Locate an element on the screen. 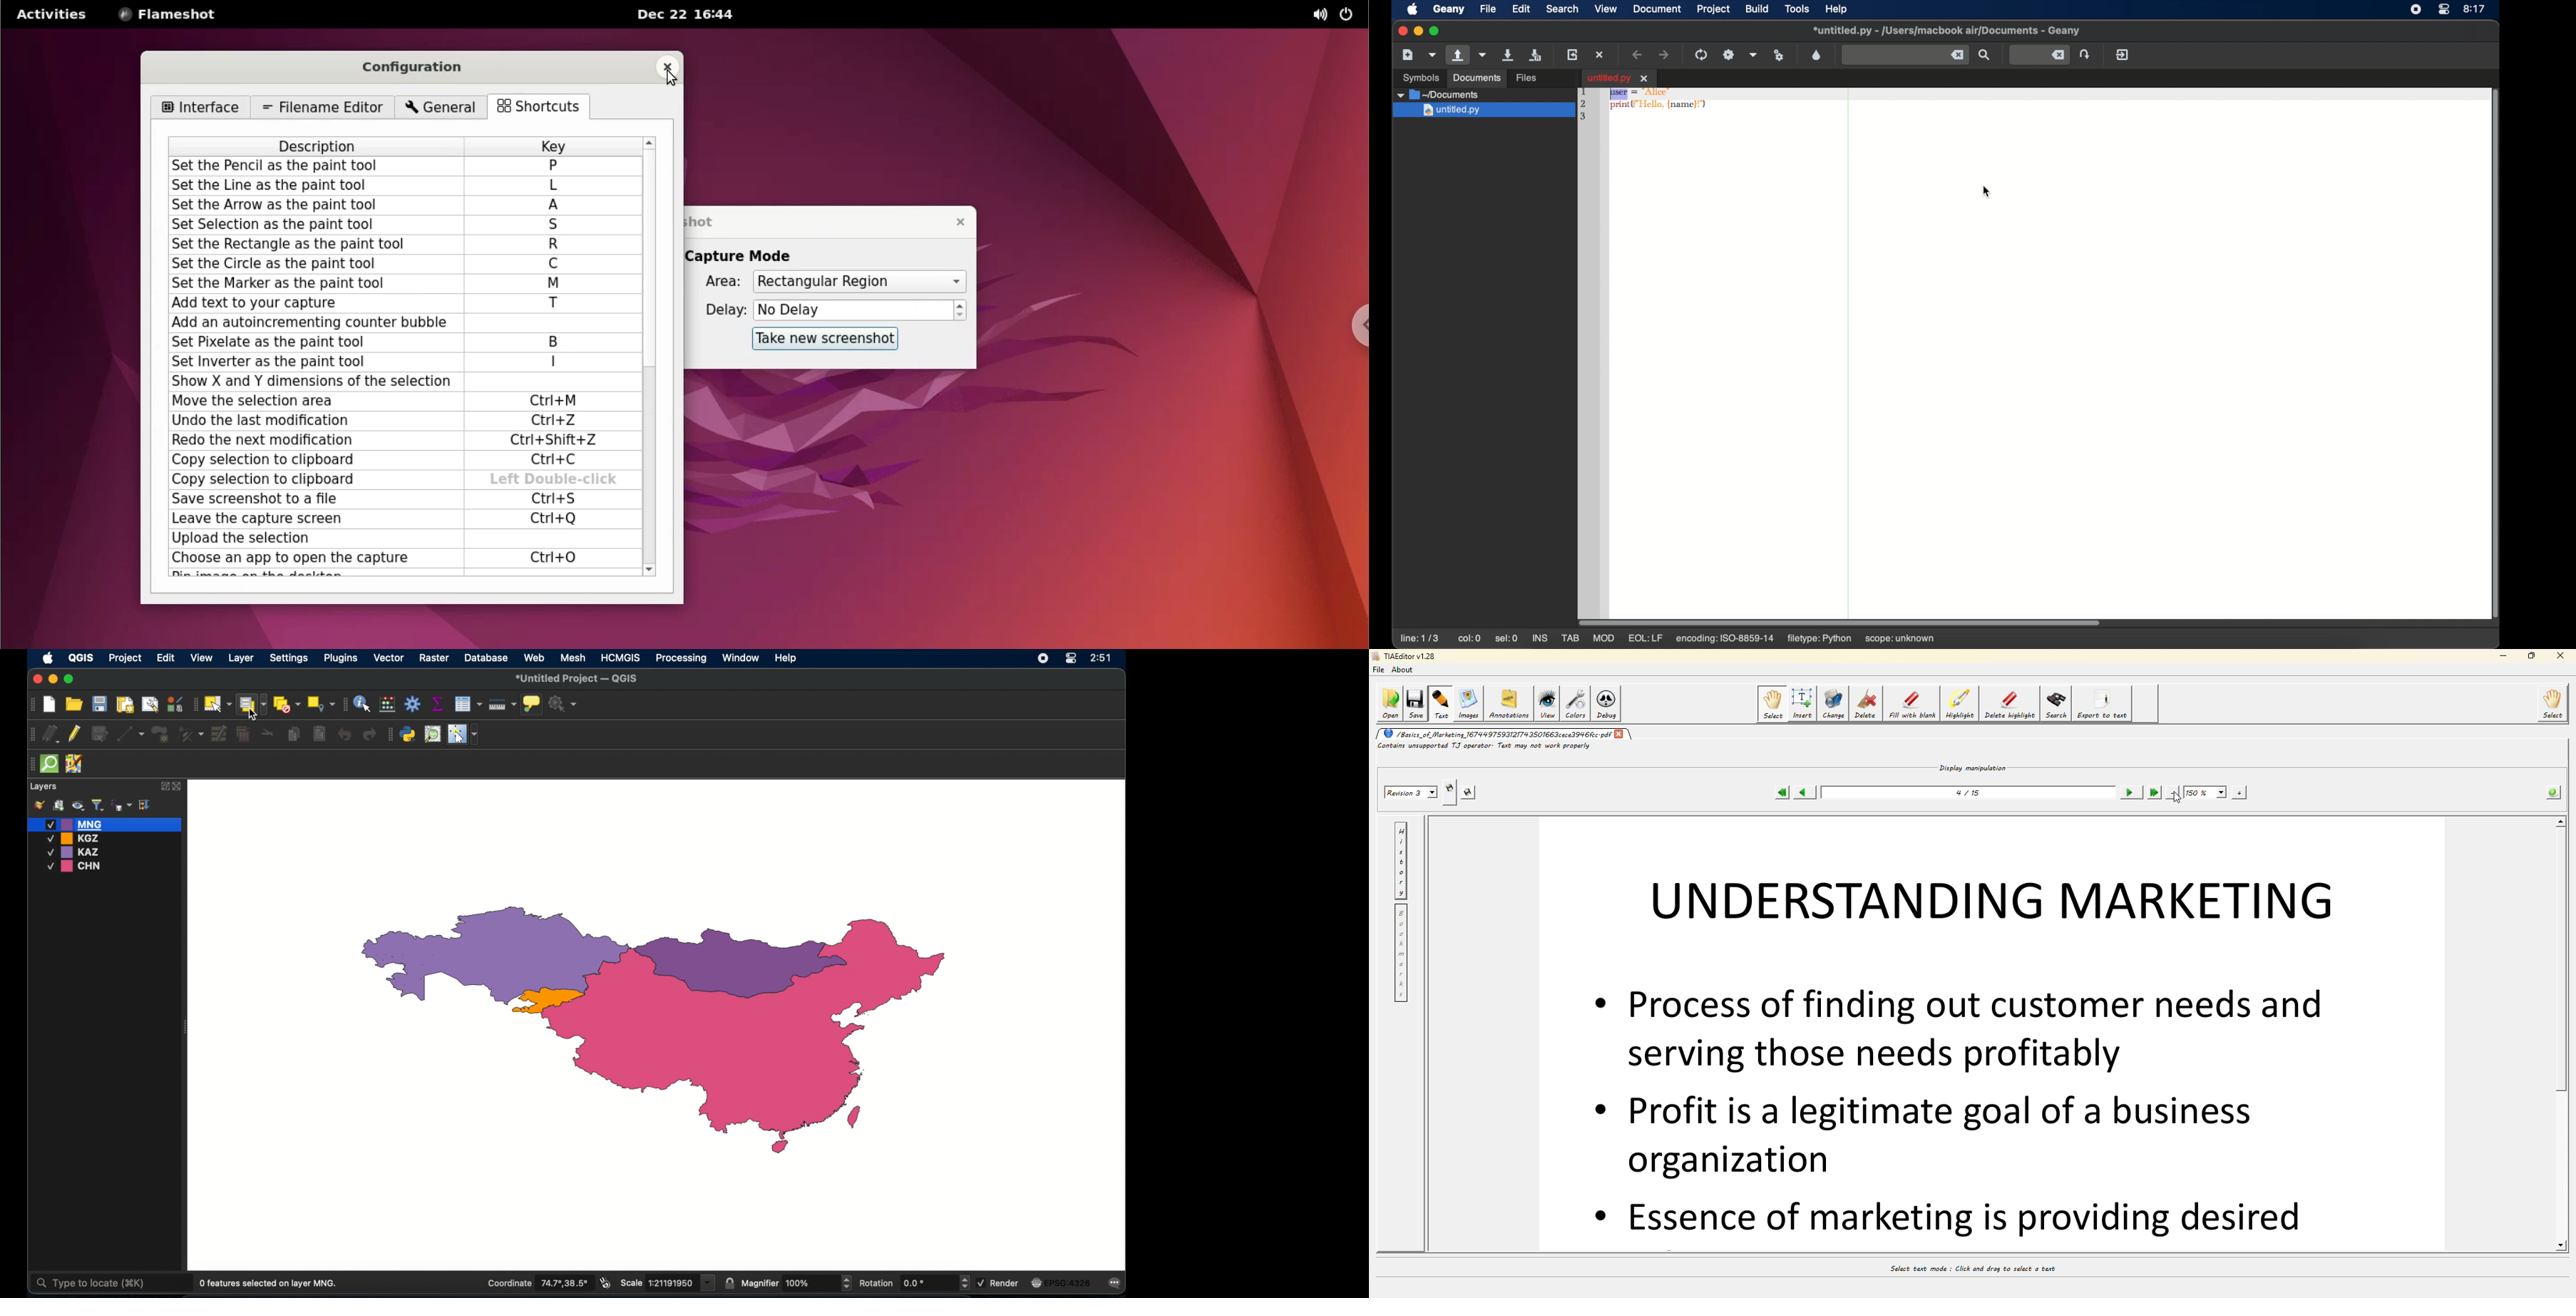 The width and height of the screenshot is (2576, 1316). help is located at coordinates (788, 659).